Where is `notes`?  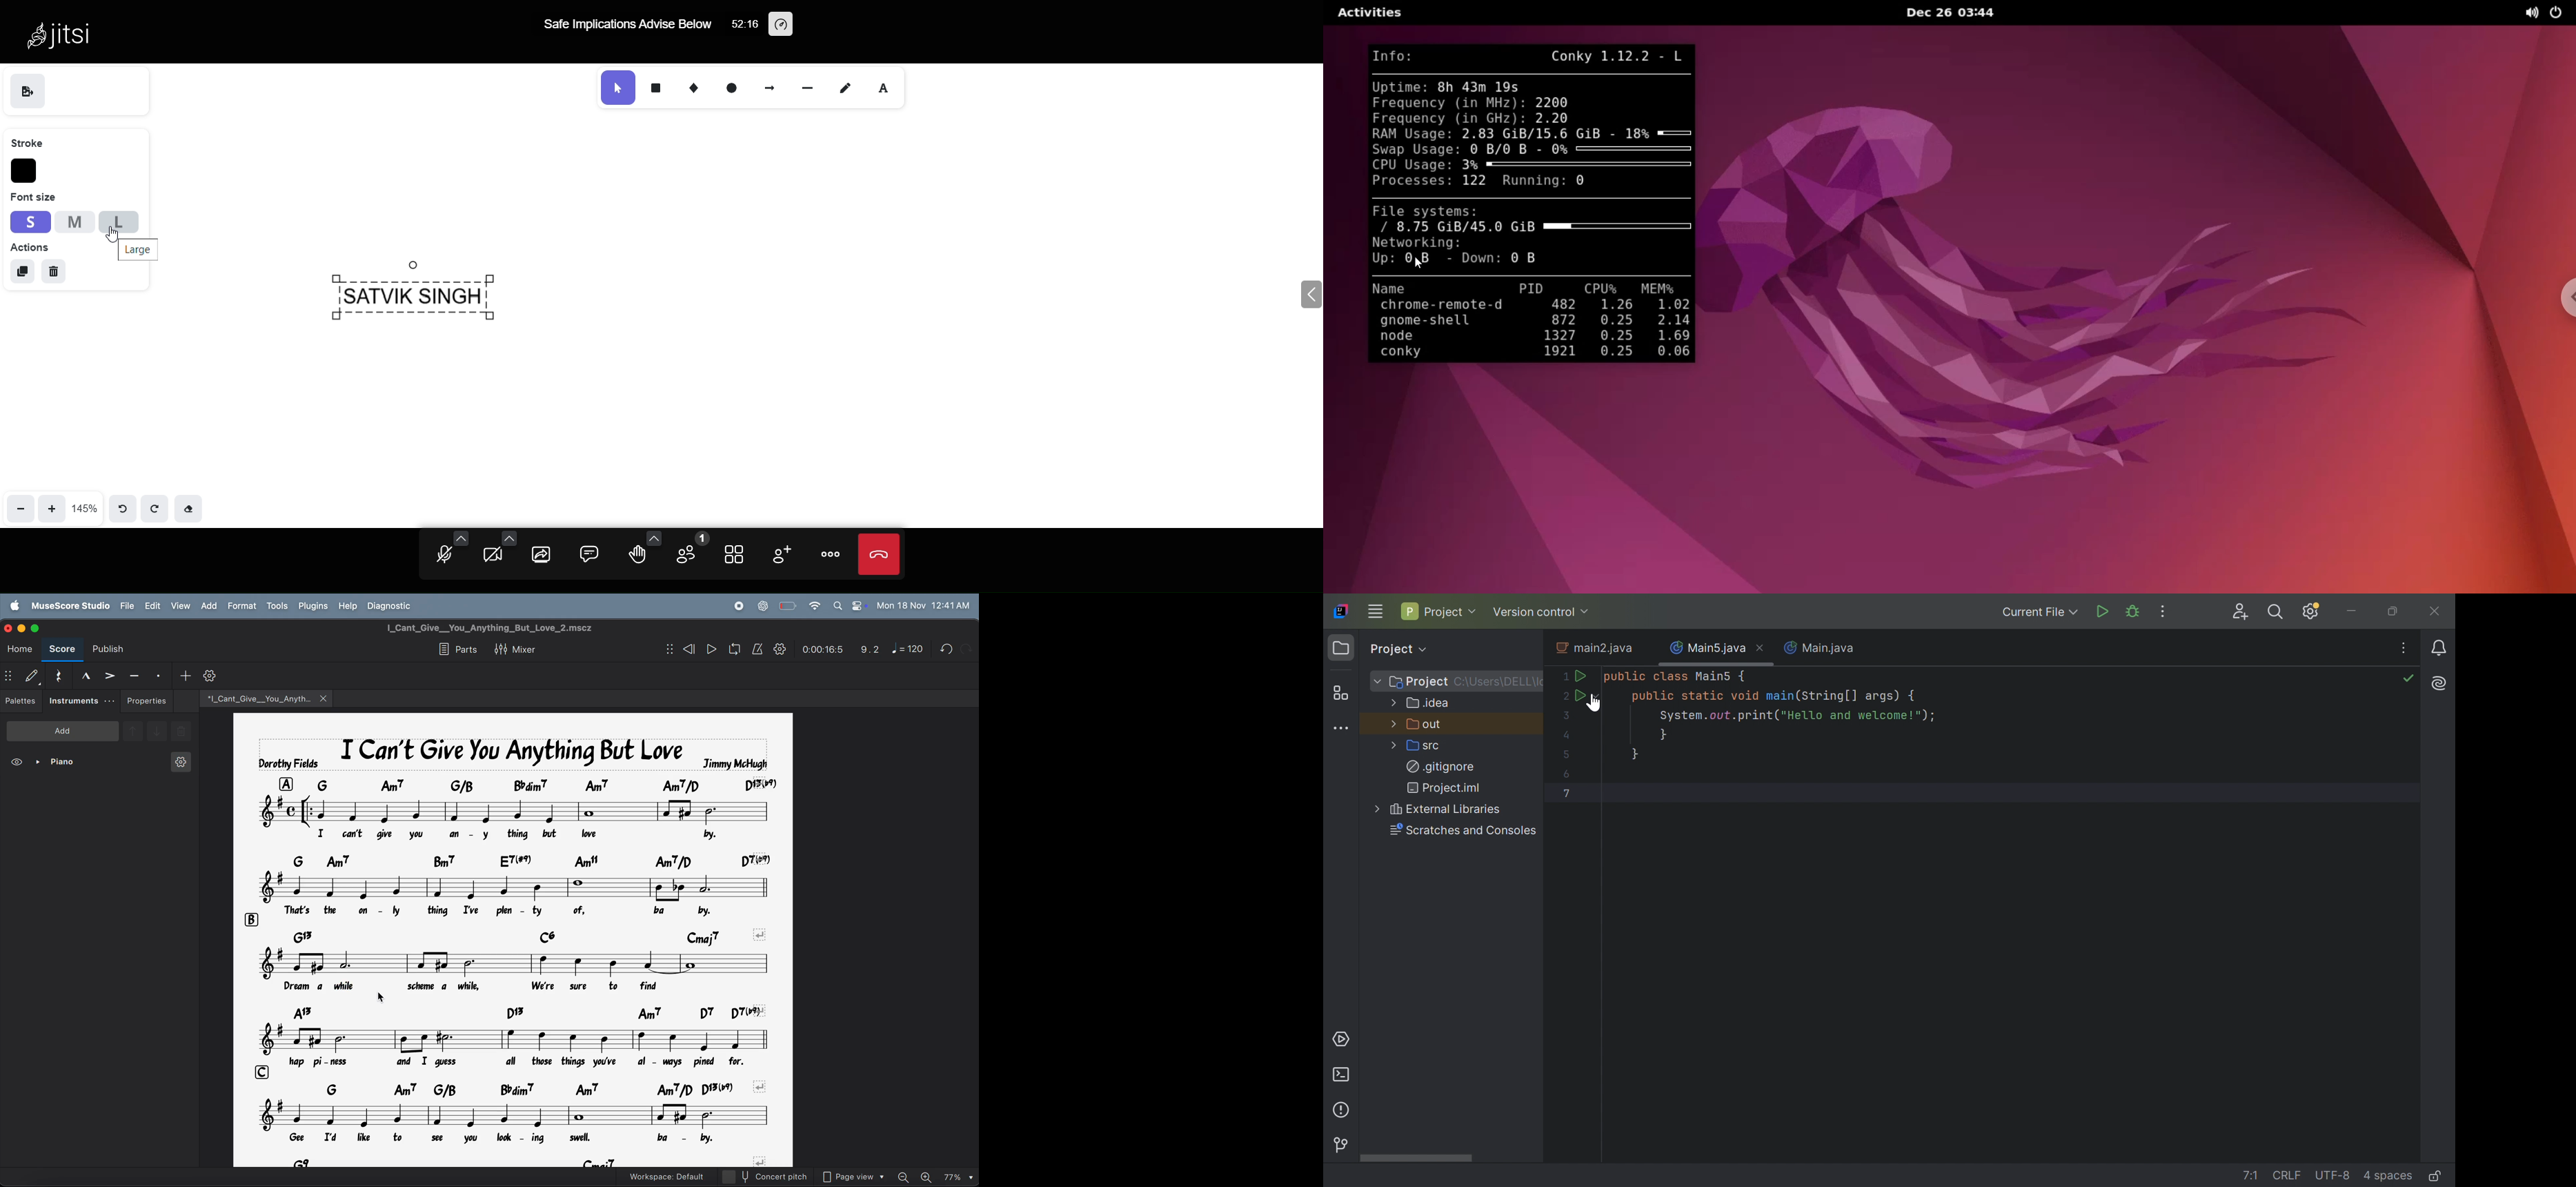 notes is located at coordinates (519, 1040).